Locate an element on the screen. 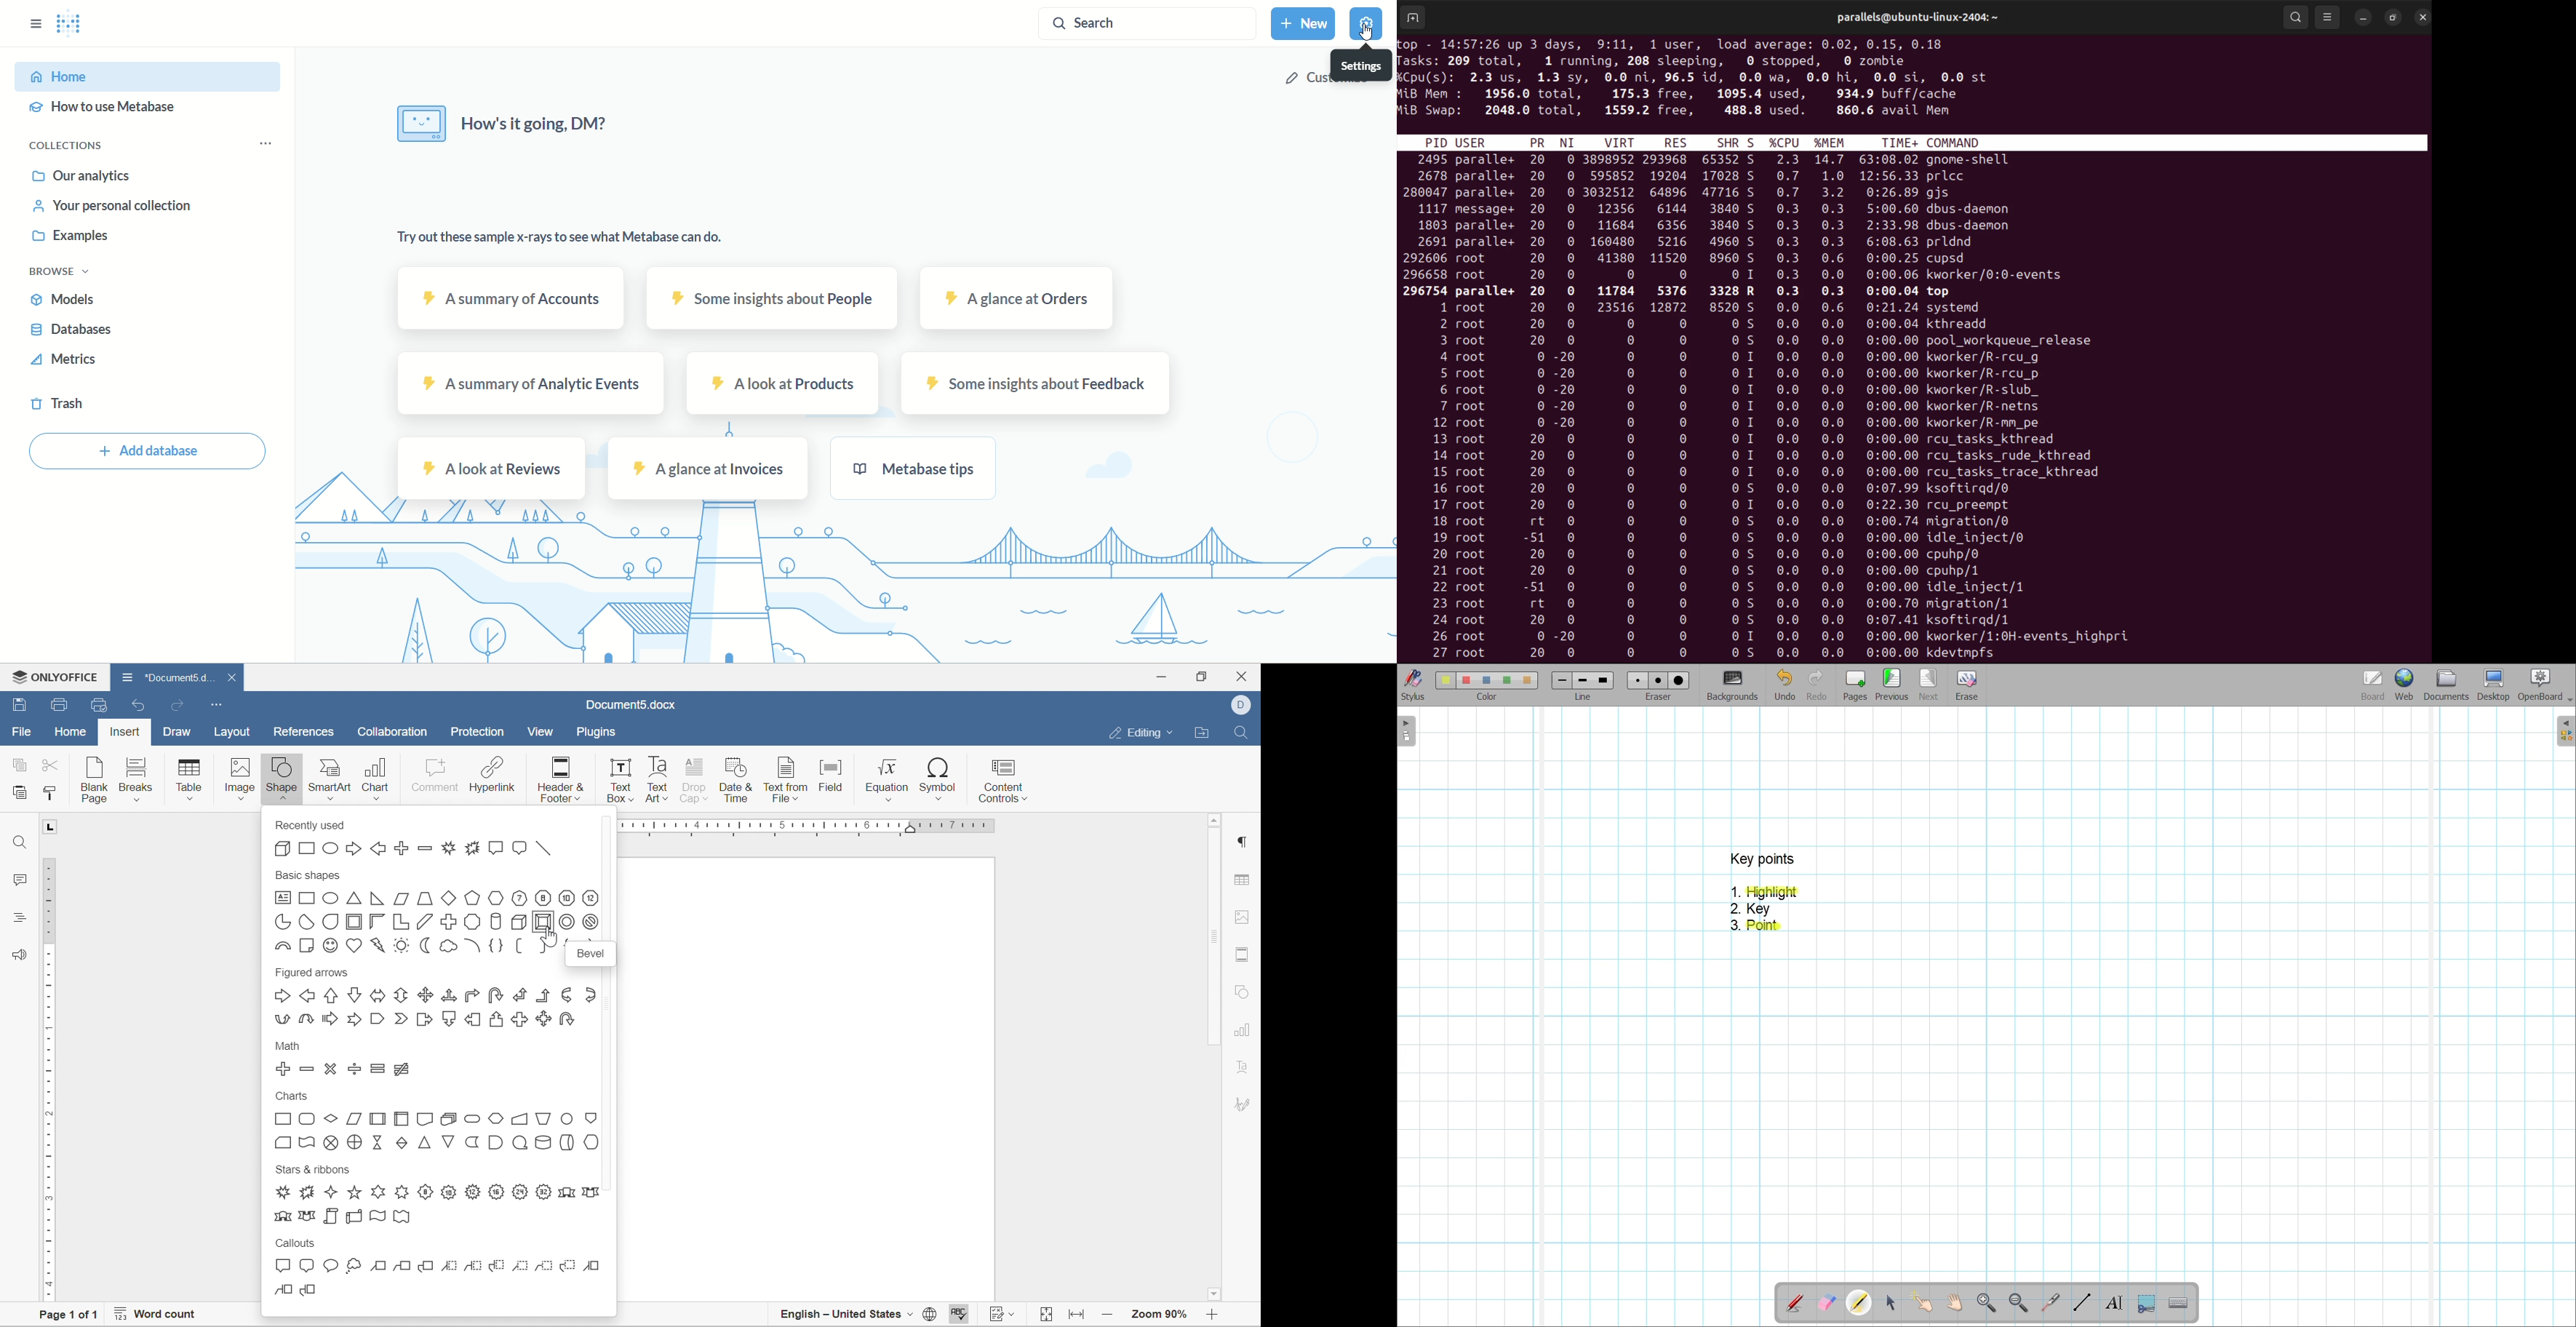 This screenshot has height=1344, width=2576. signature settings is located at coordinates (1244, 1104).